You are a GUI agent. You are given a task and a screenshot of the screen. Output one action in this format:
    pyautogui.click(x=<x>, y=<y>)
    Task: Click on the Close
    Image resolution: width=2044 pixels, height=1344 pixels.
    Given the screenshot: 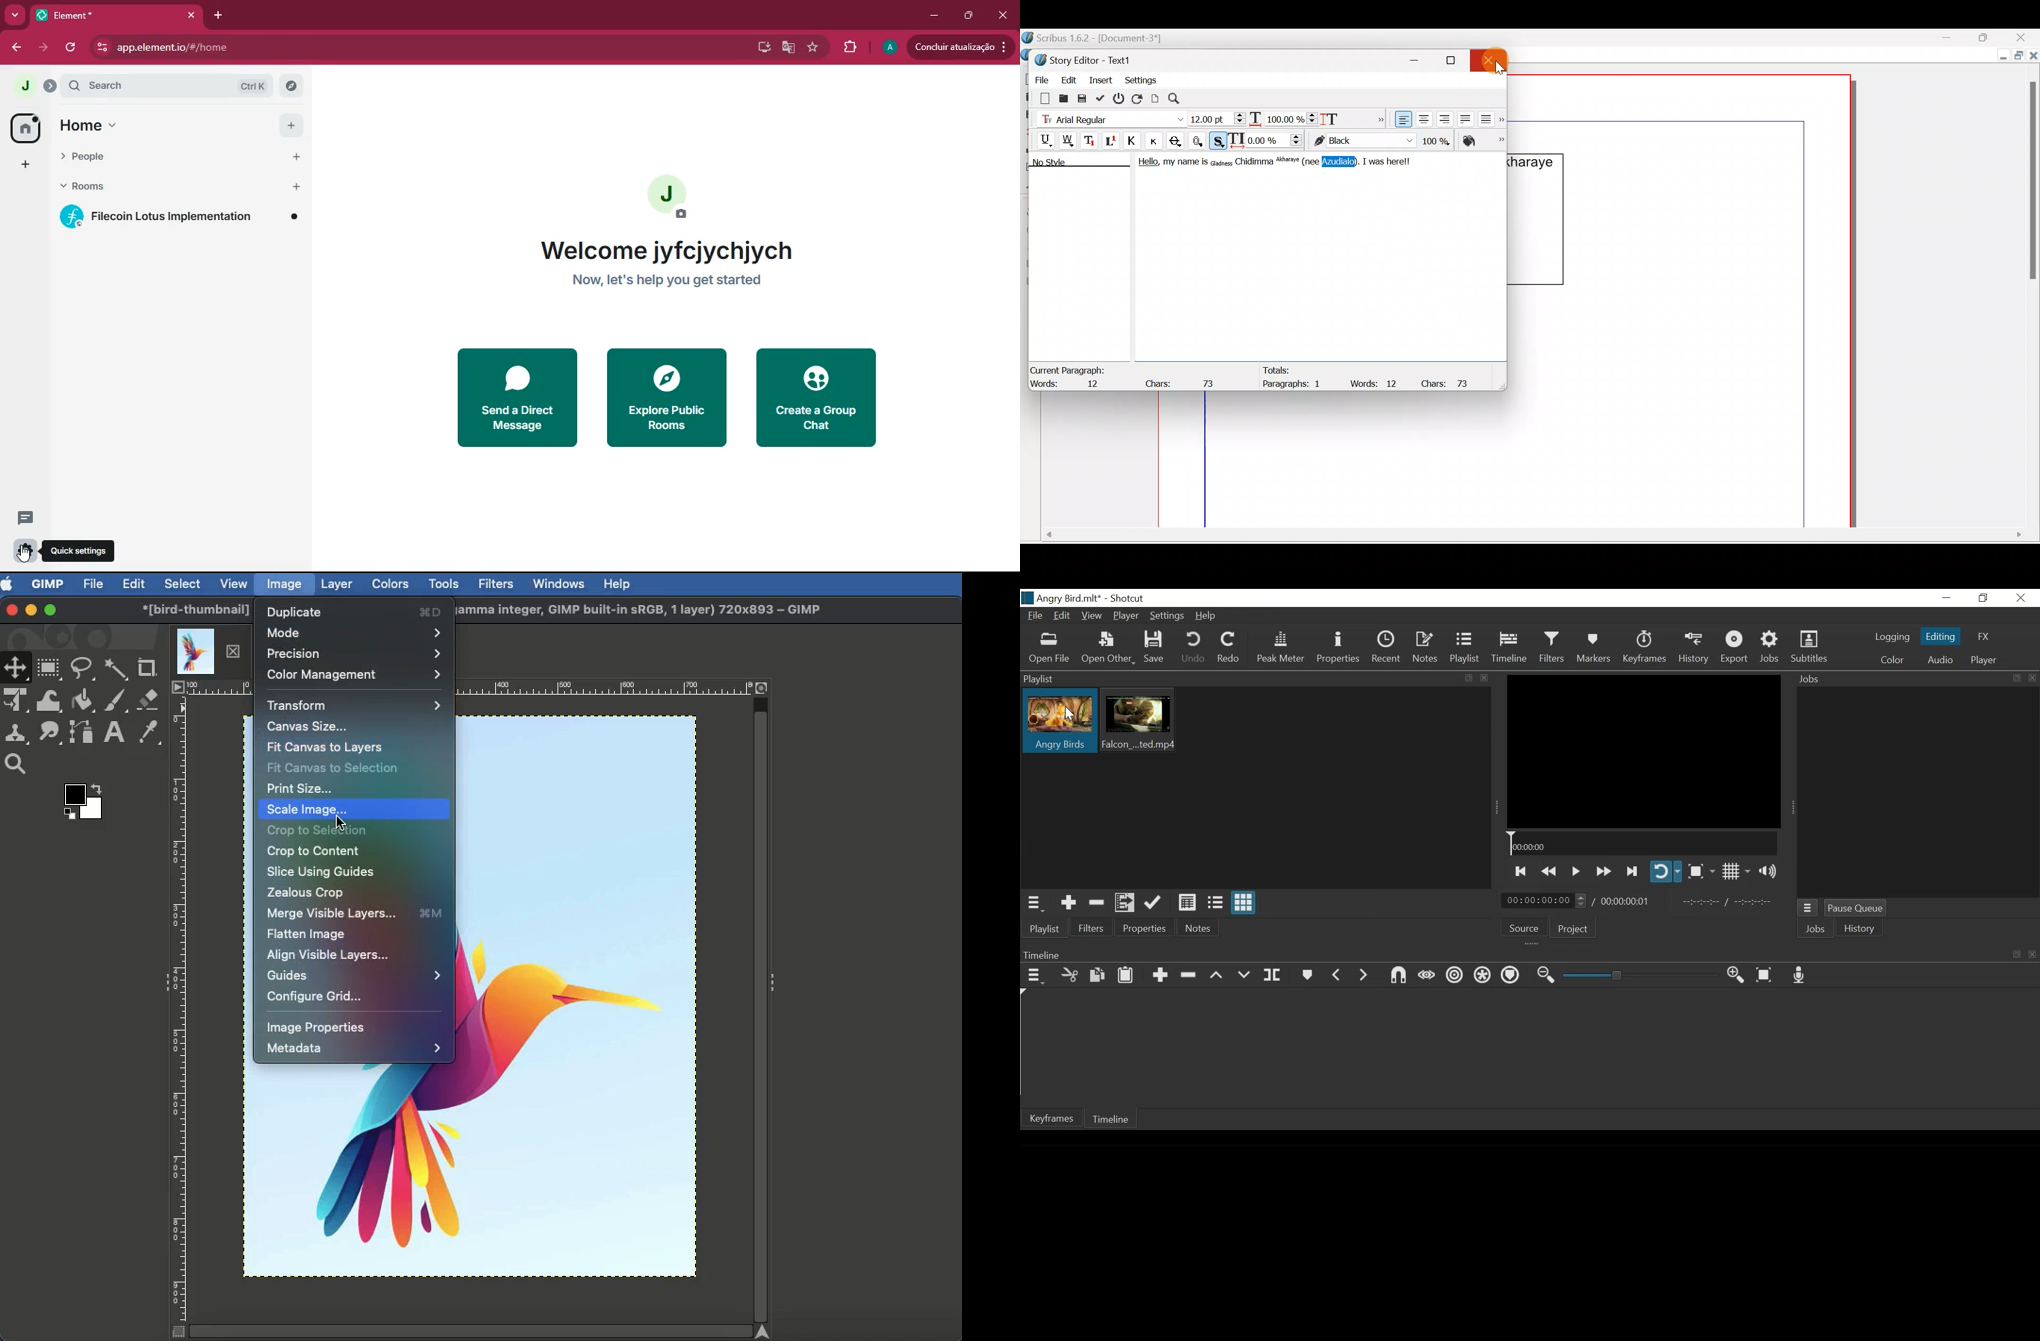 What is the action you would take?
    pyautogui.click(x=2020, y=598)
    